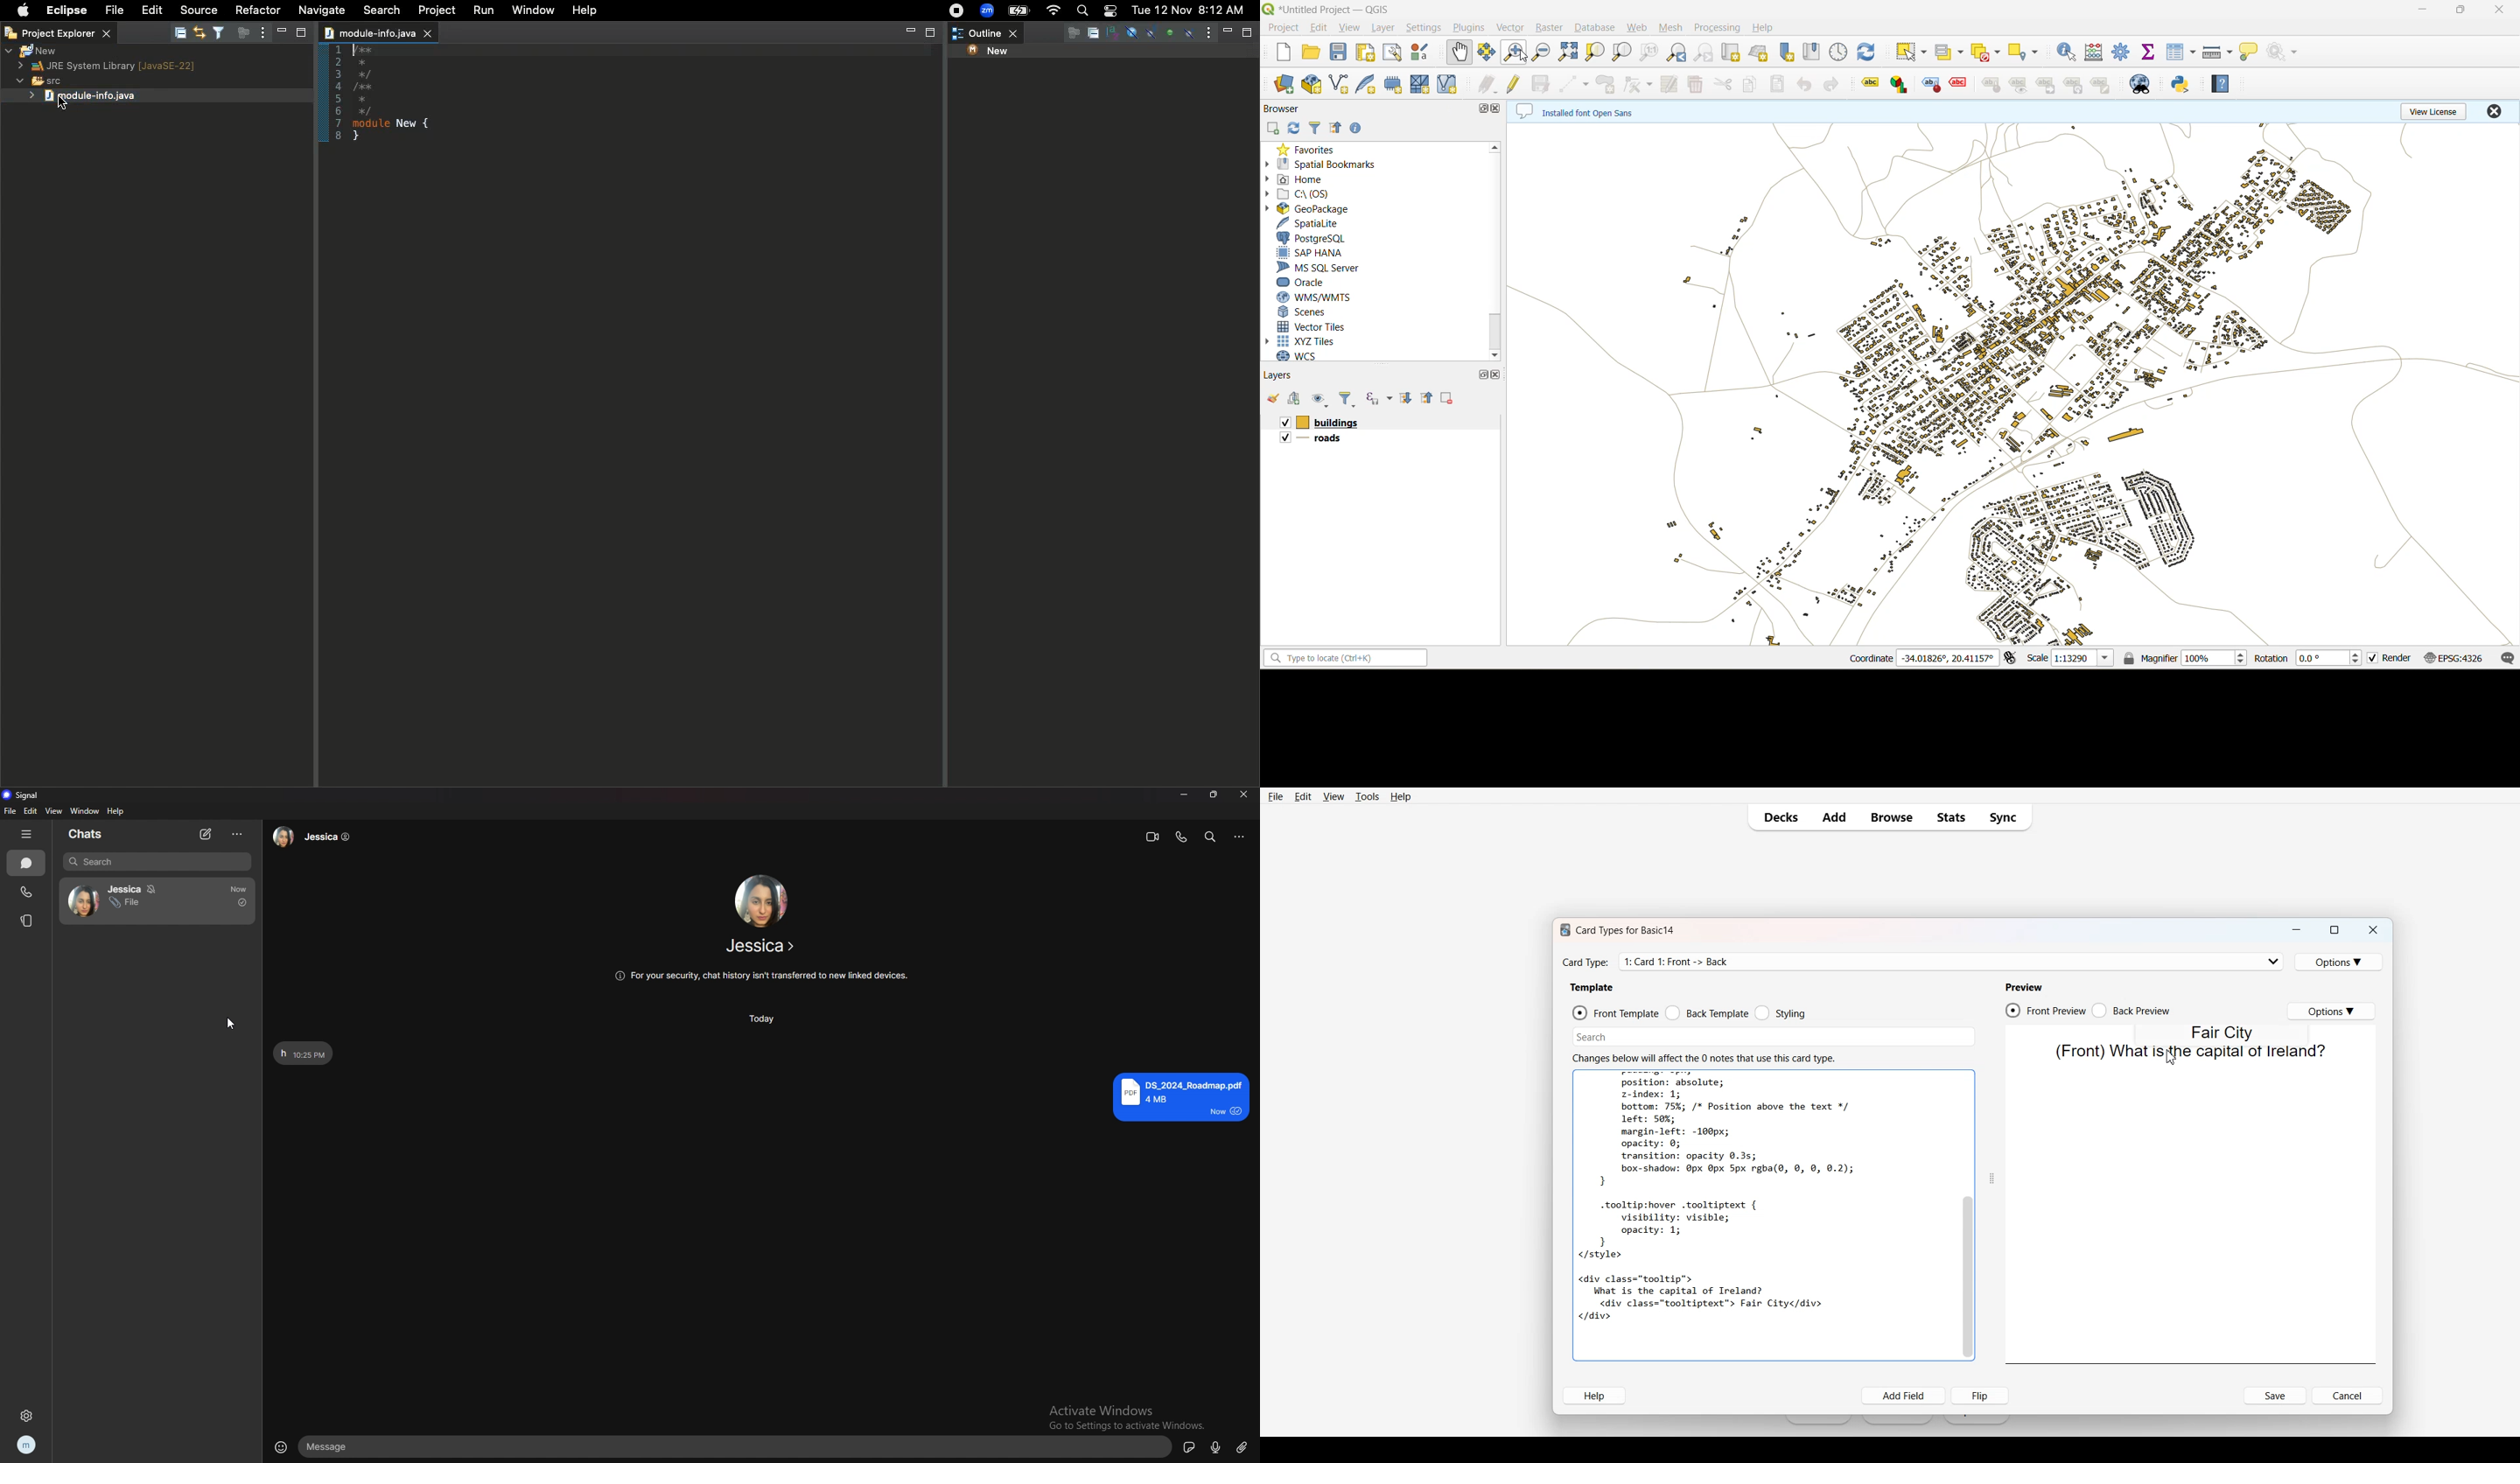 Image resolution: width=2520 pixels, height=1484 pixels. I want to click on calls, so click(26, 892).